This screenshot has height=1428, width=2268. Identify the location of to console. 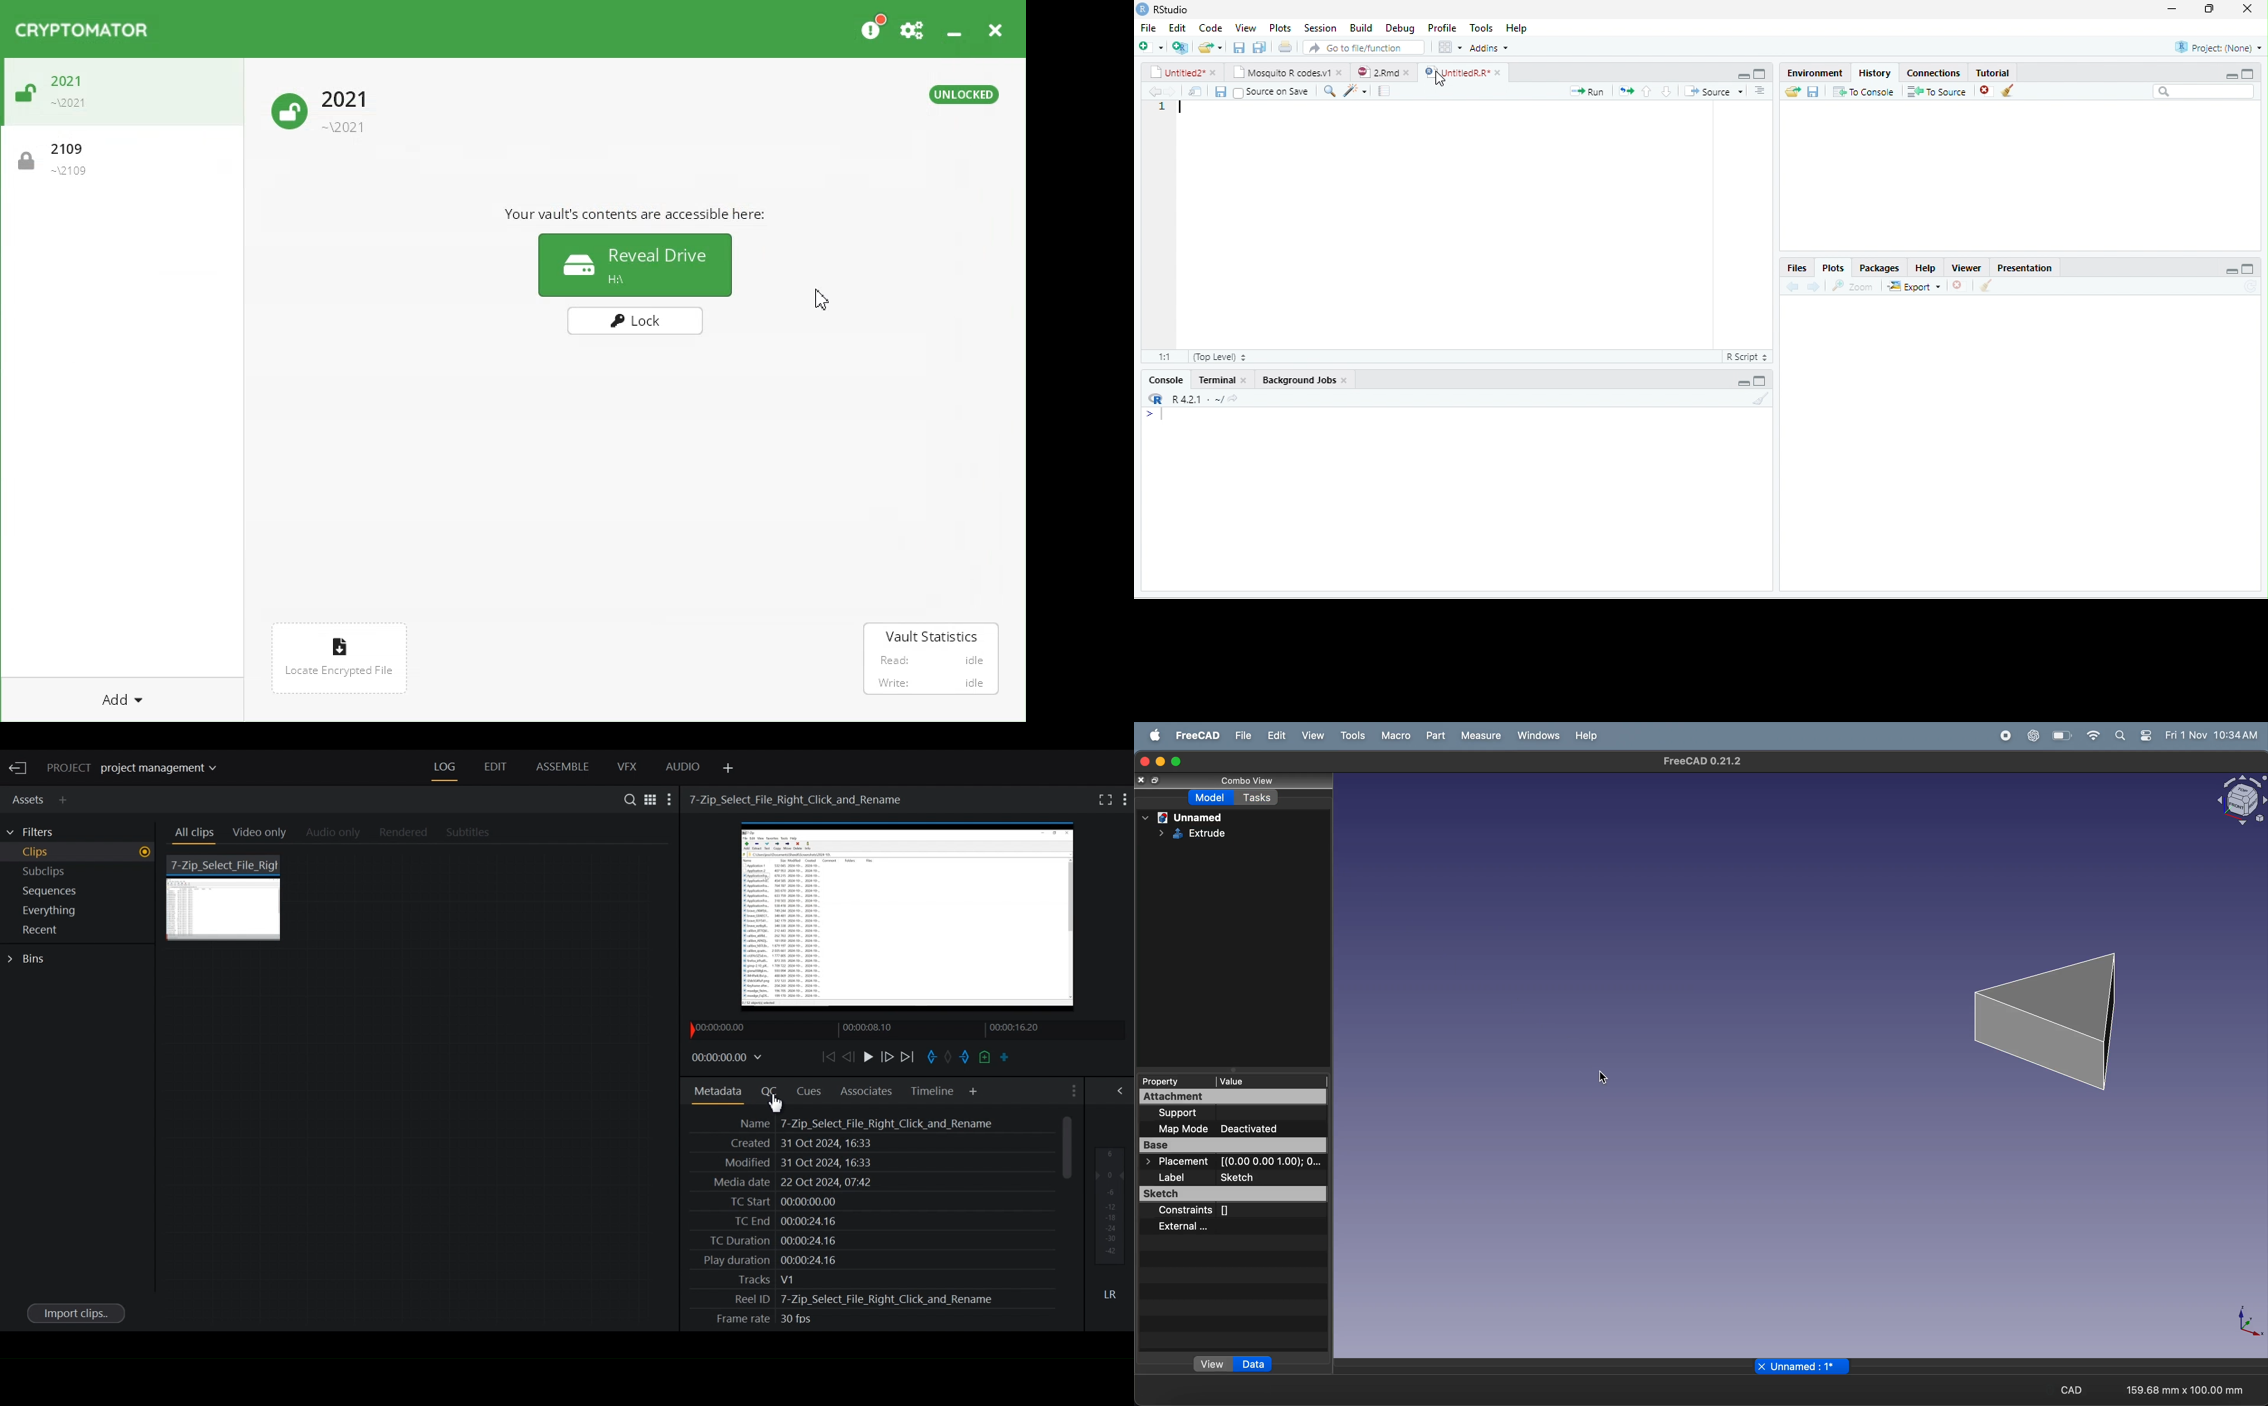
(1865, 93).